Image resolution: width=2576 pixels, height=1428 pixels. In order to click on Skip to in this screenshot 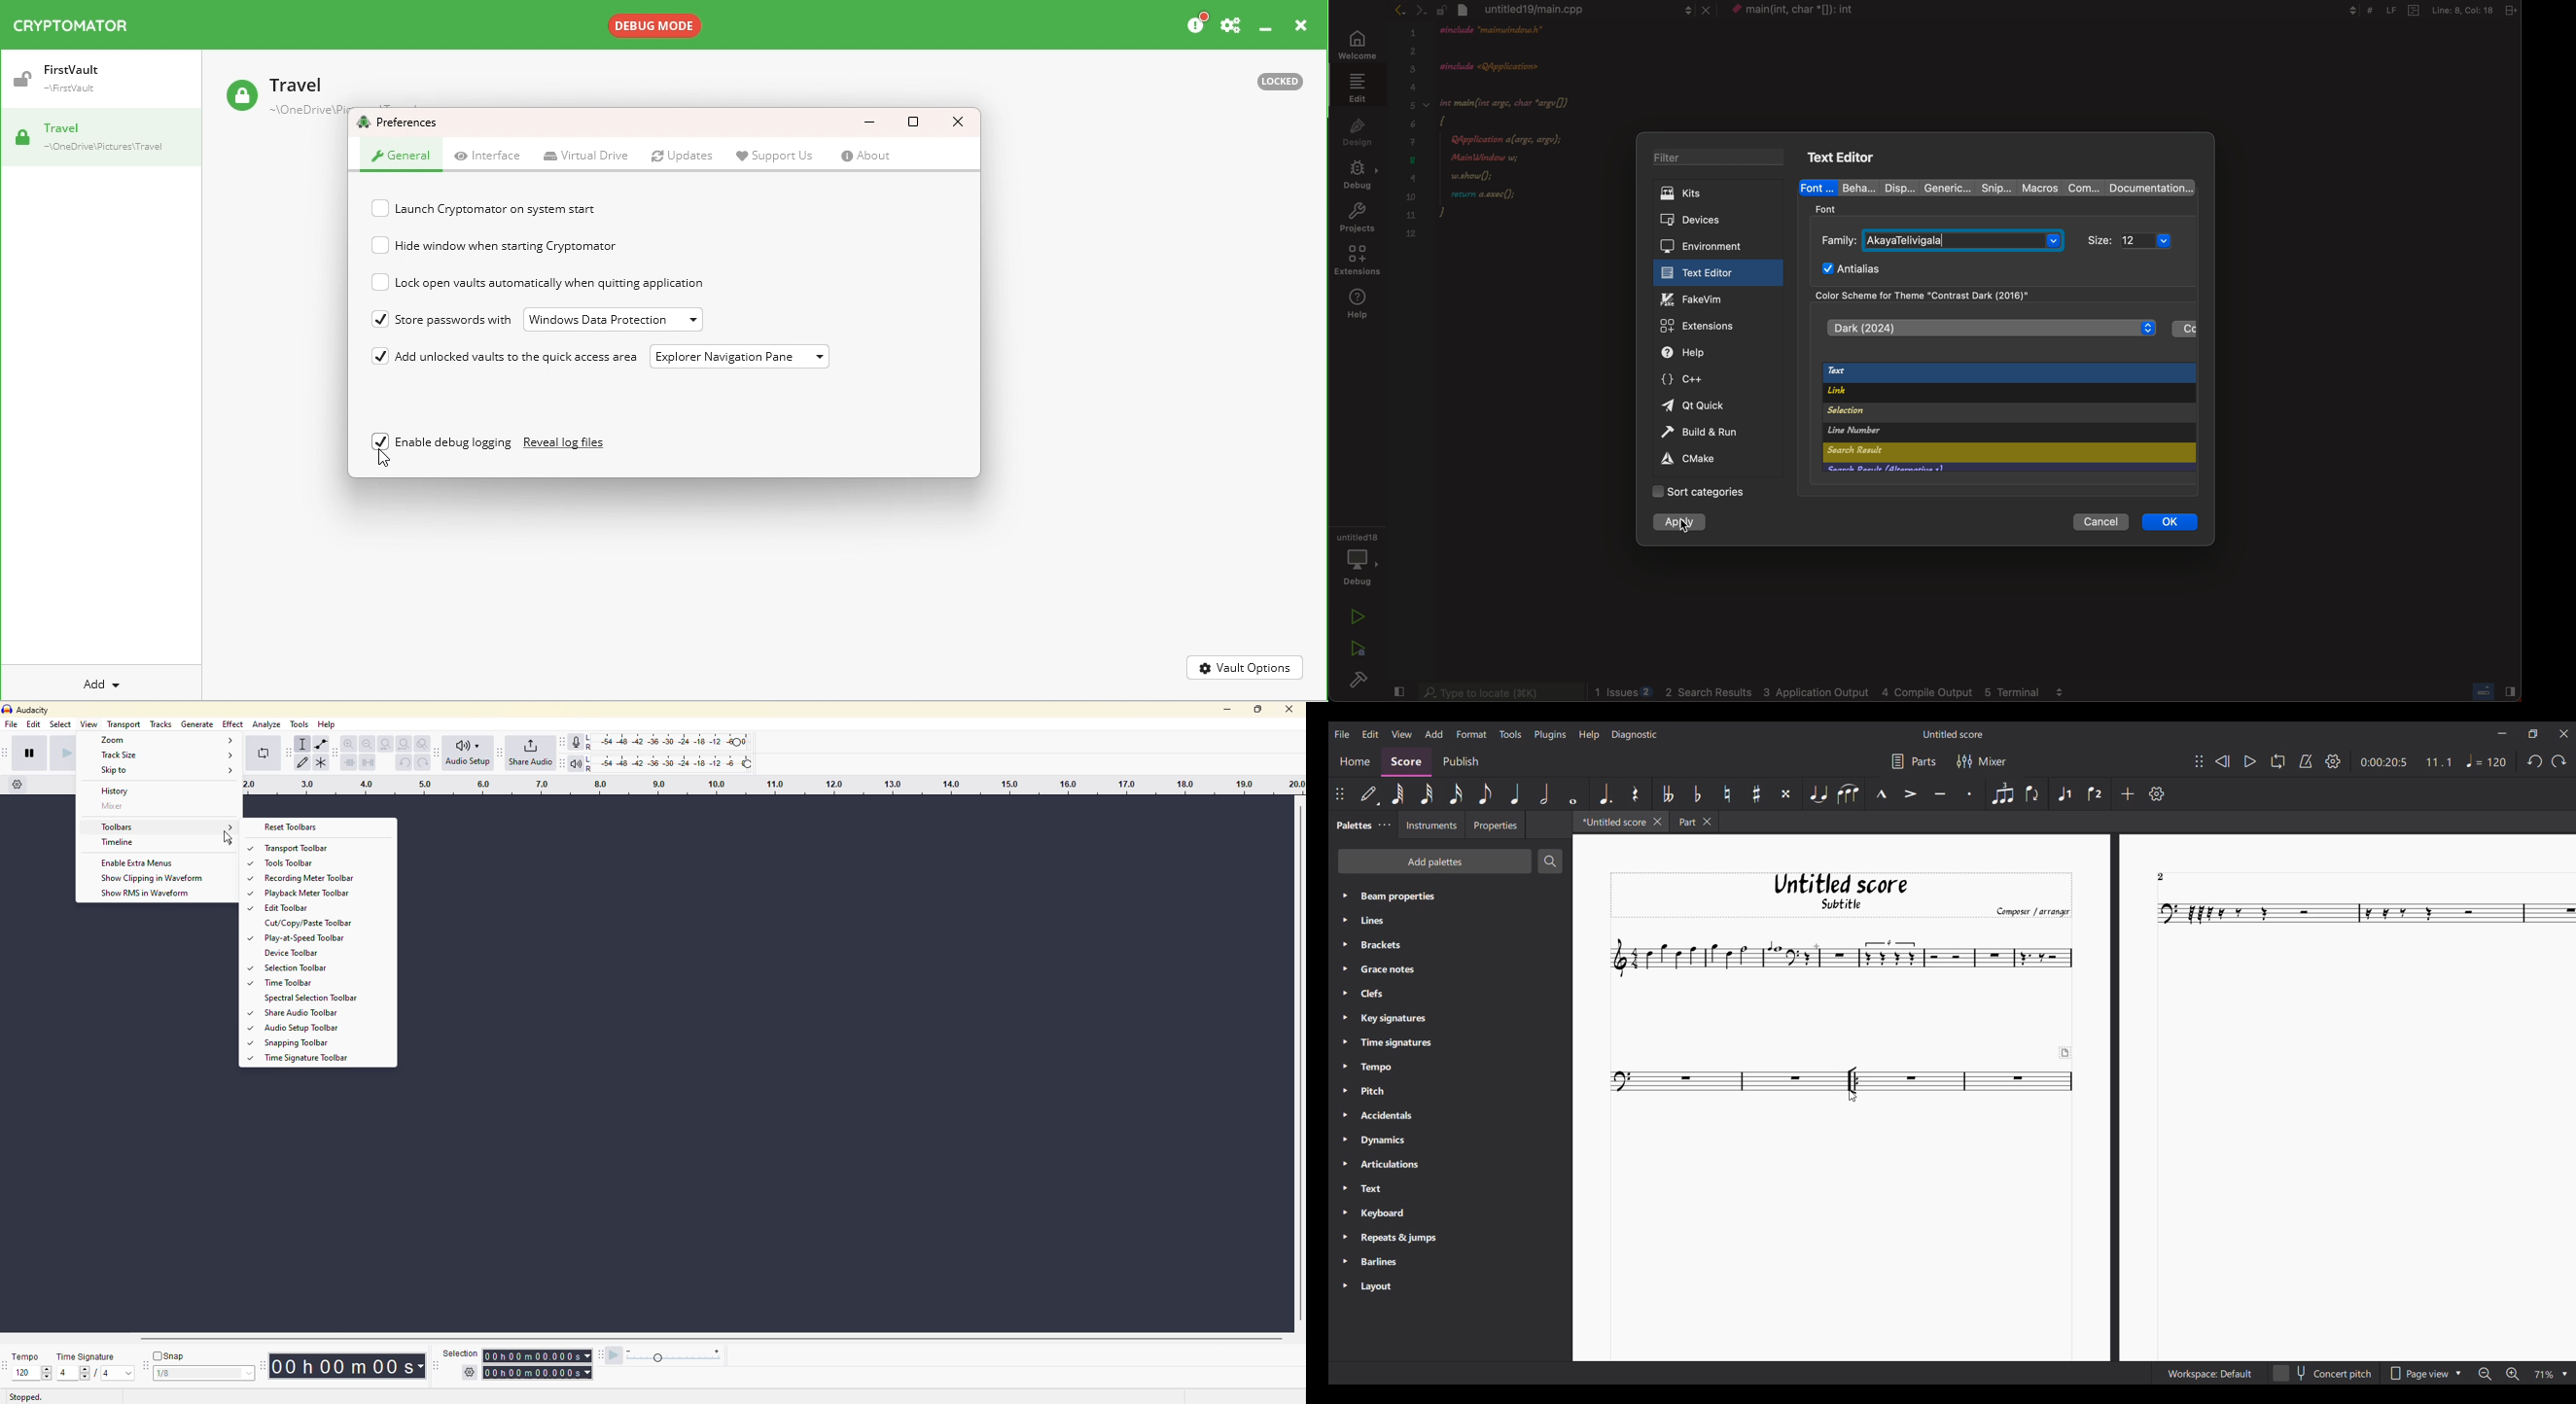, I will do `click(167, 771)`.